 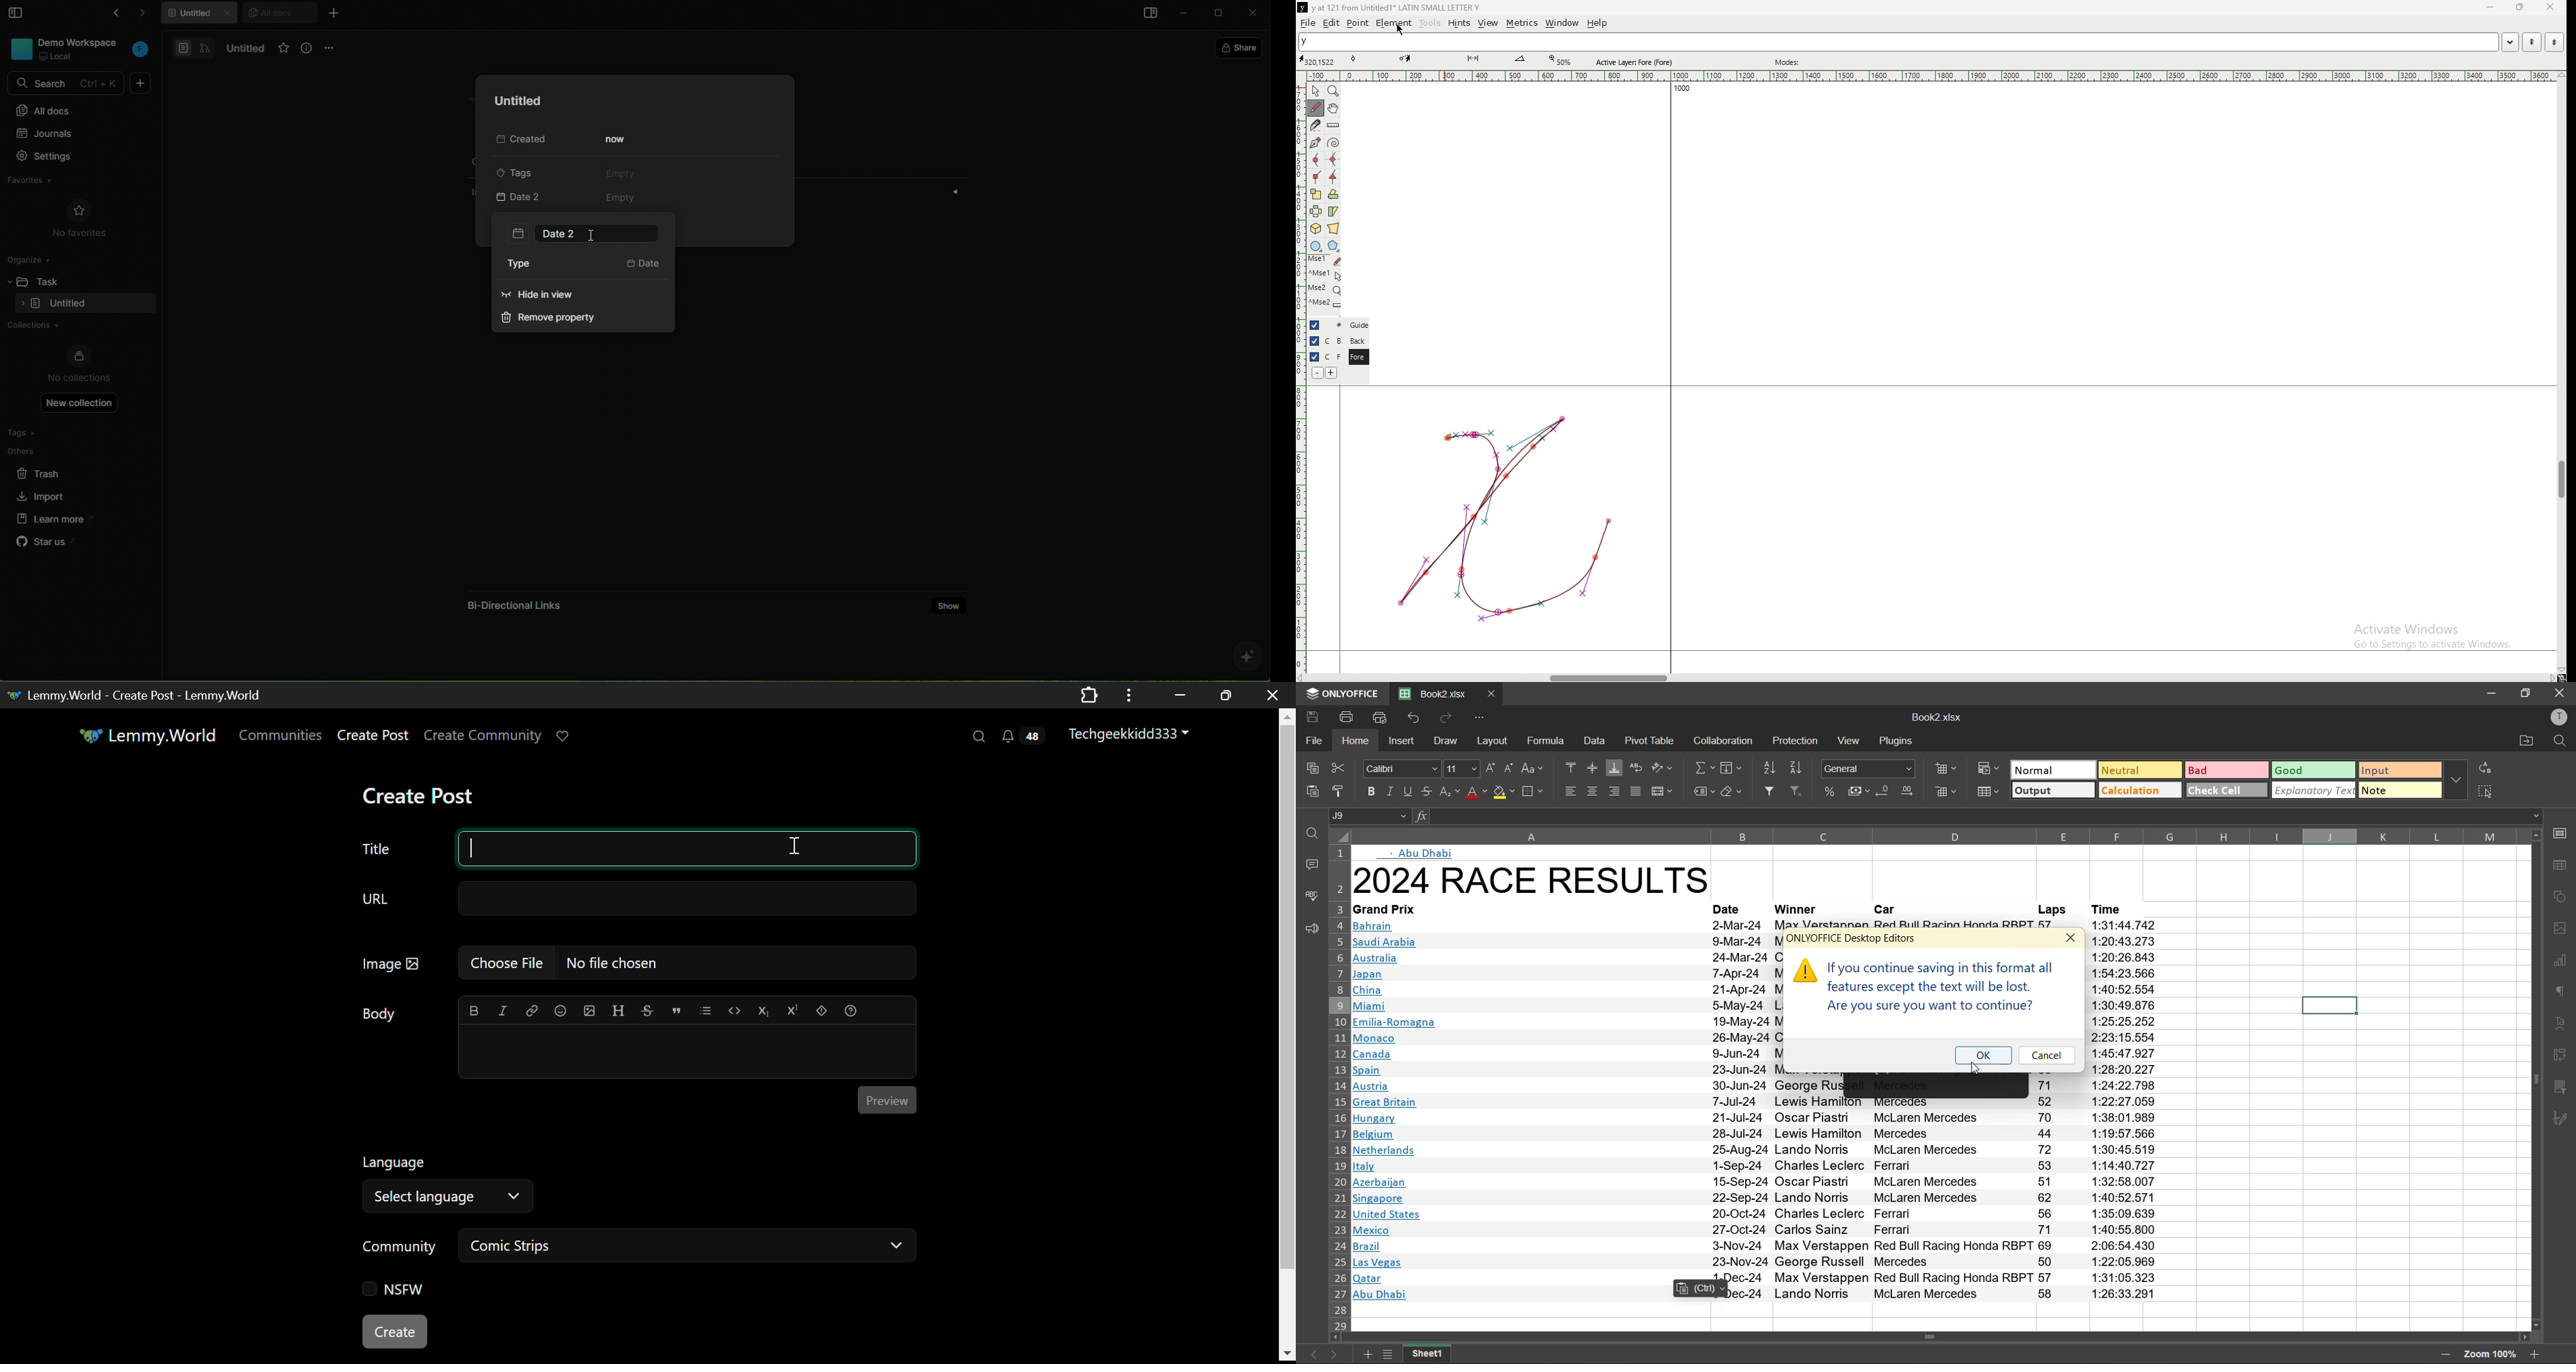 I want to click on settings, so click(x=72, y=158).